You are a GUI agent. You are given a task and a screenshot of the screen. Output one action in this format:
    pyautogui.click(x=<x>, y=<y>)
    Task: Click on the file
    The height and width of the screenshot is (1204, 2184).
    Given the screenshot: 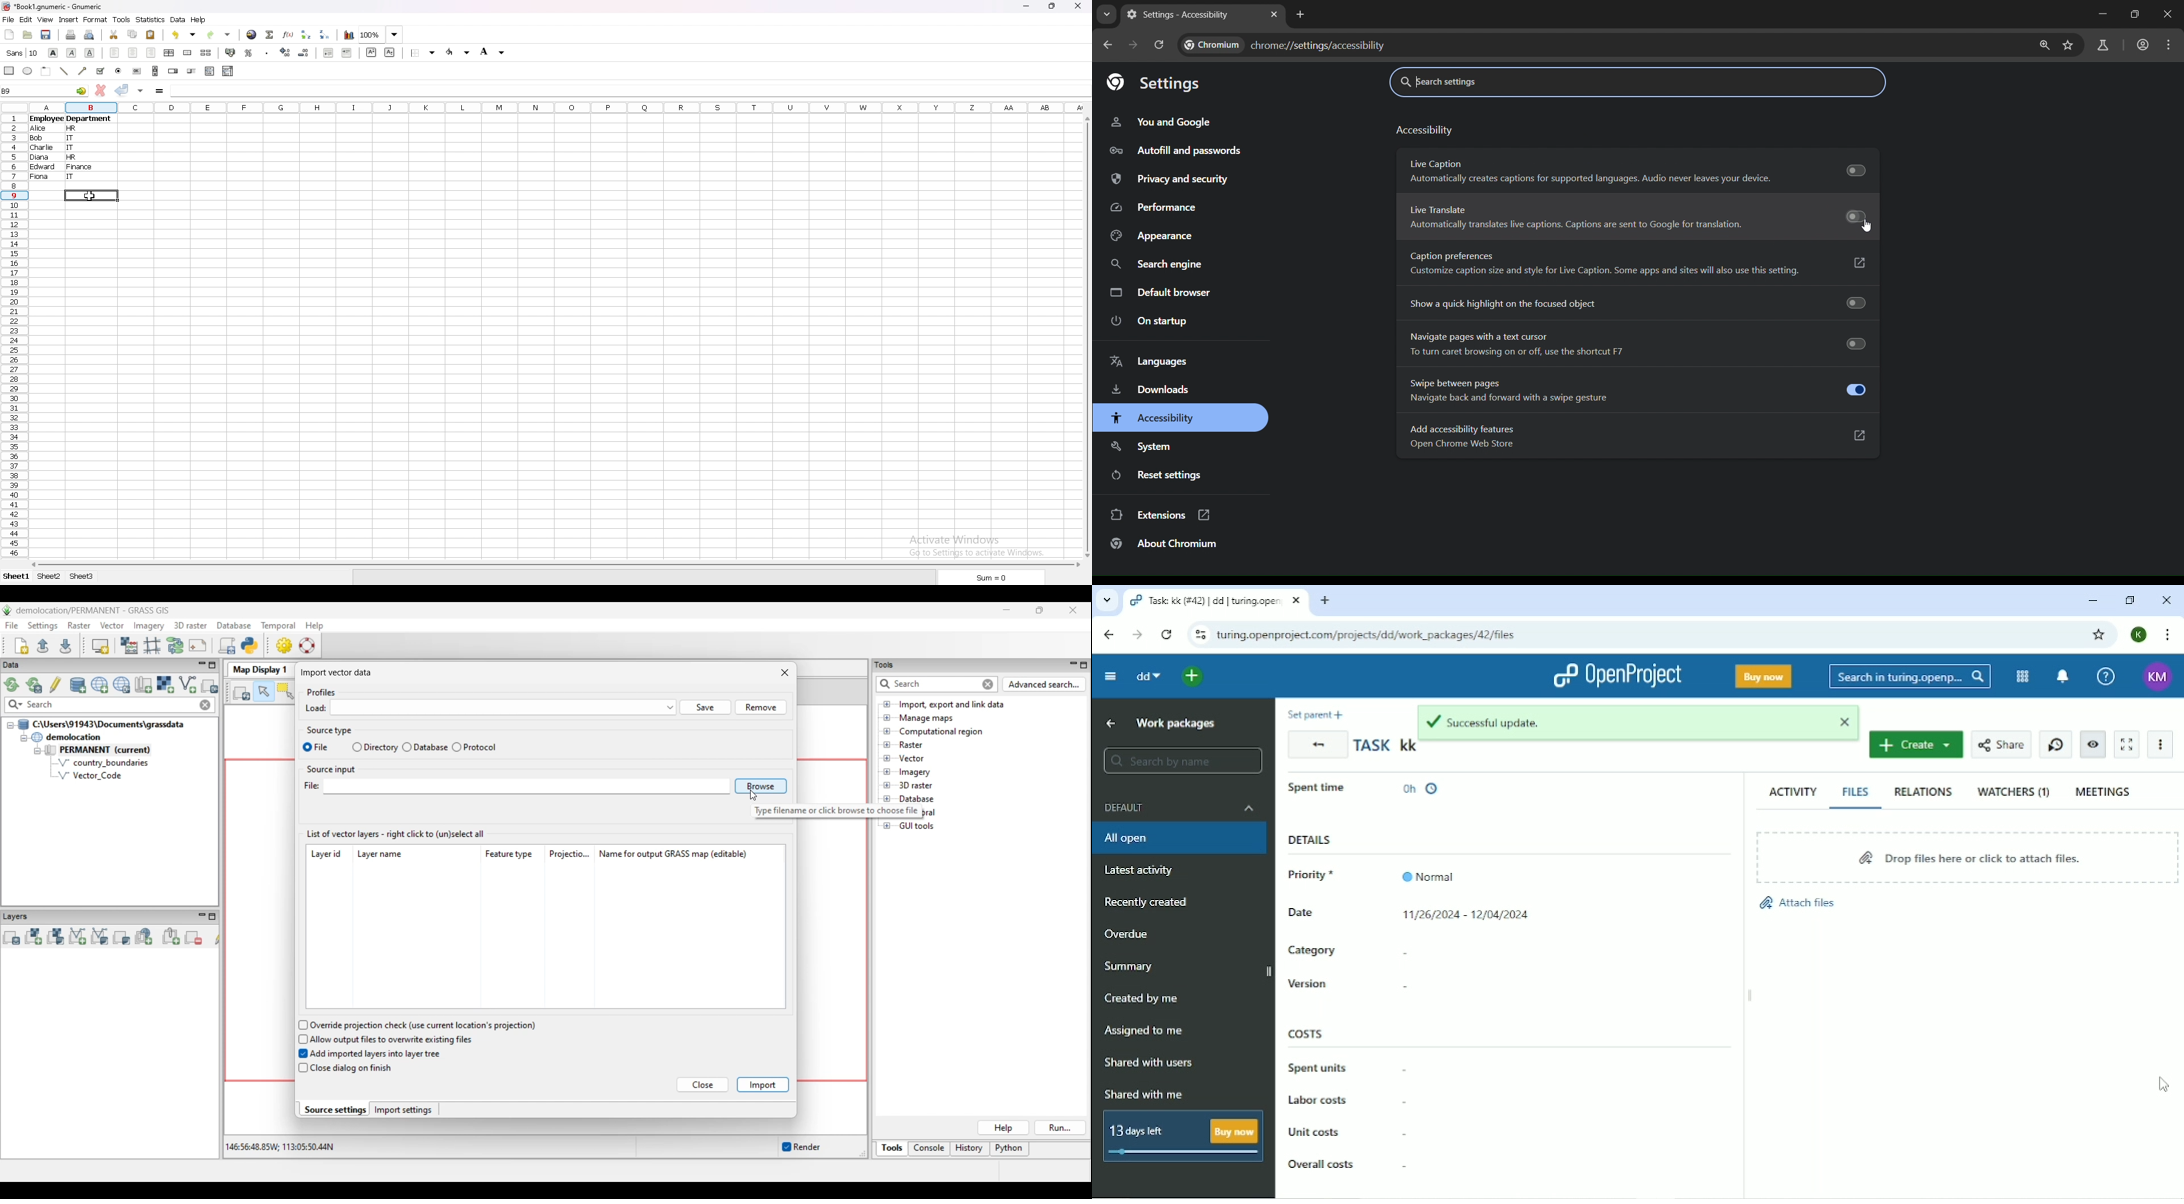 What is the action you would take?
    pyautogui.click(x=9, y=19)
    